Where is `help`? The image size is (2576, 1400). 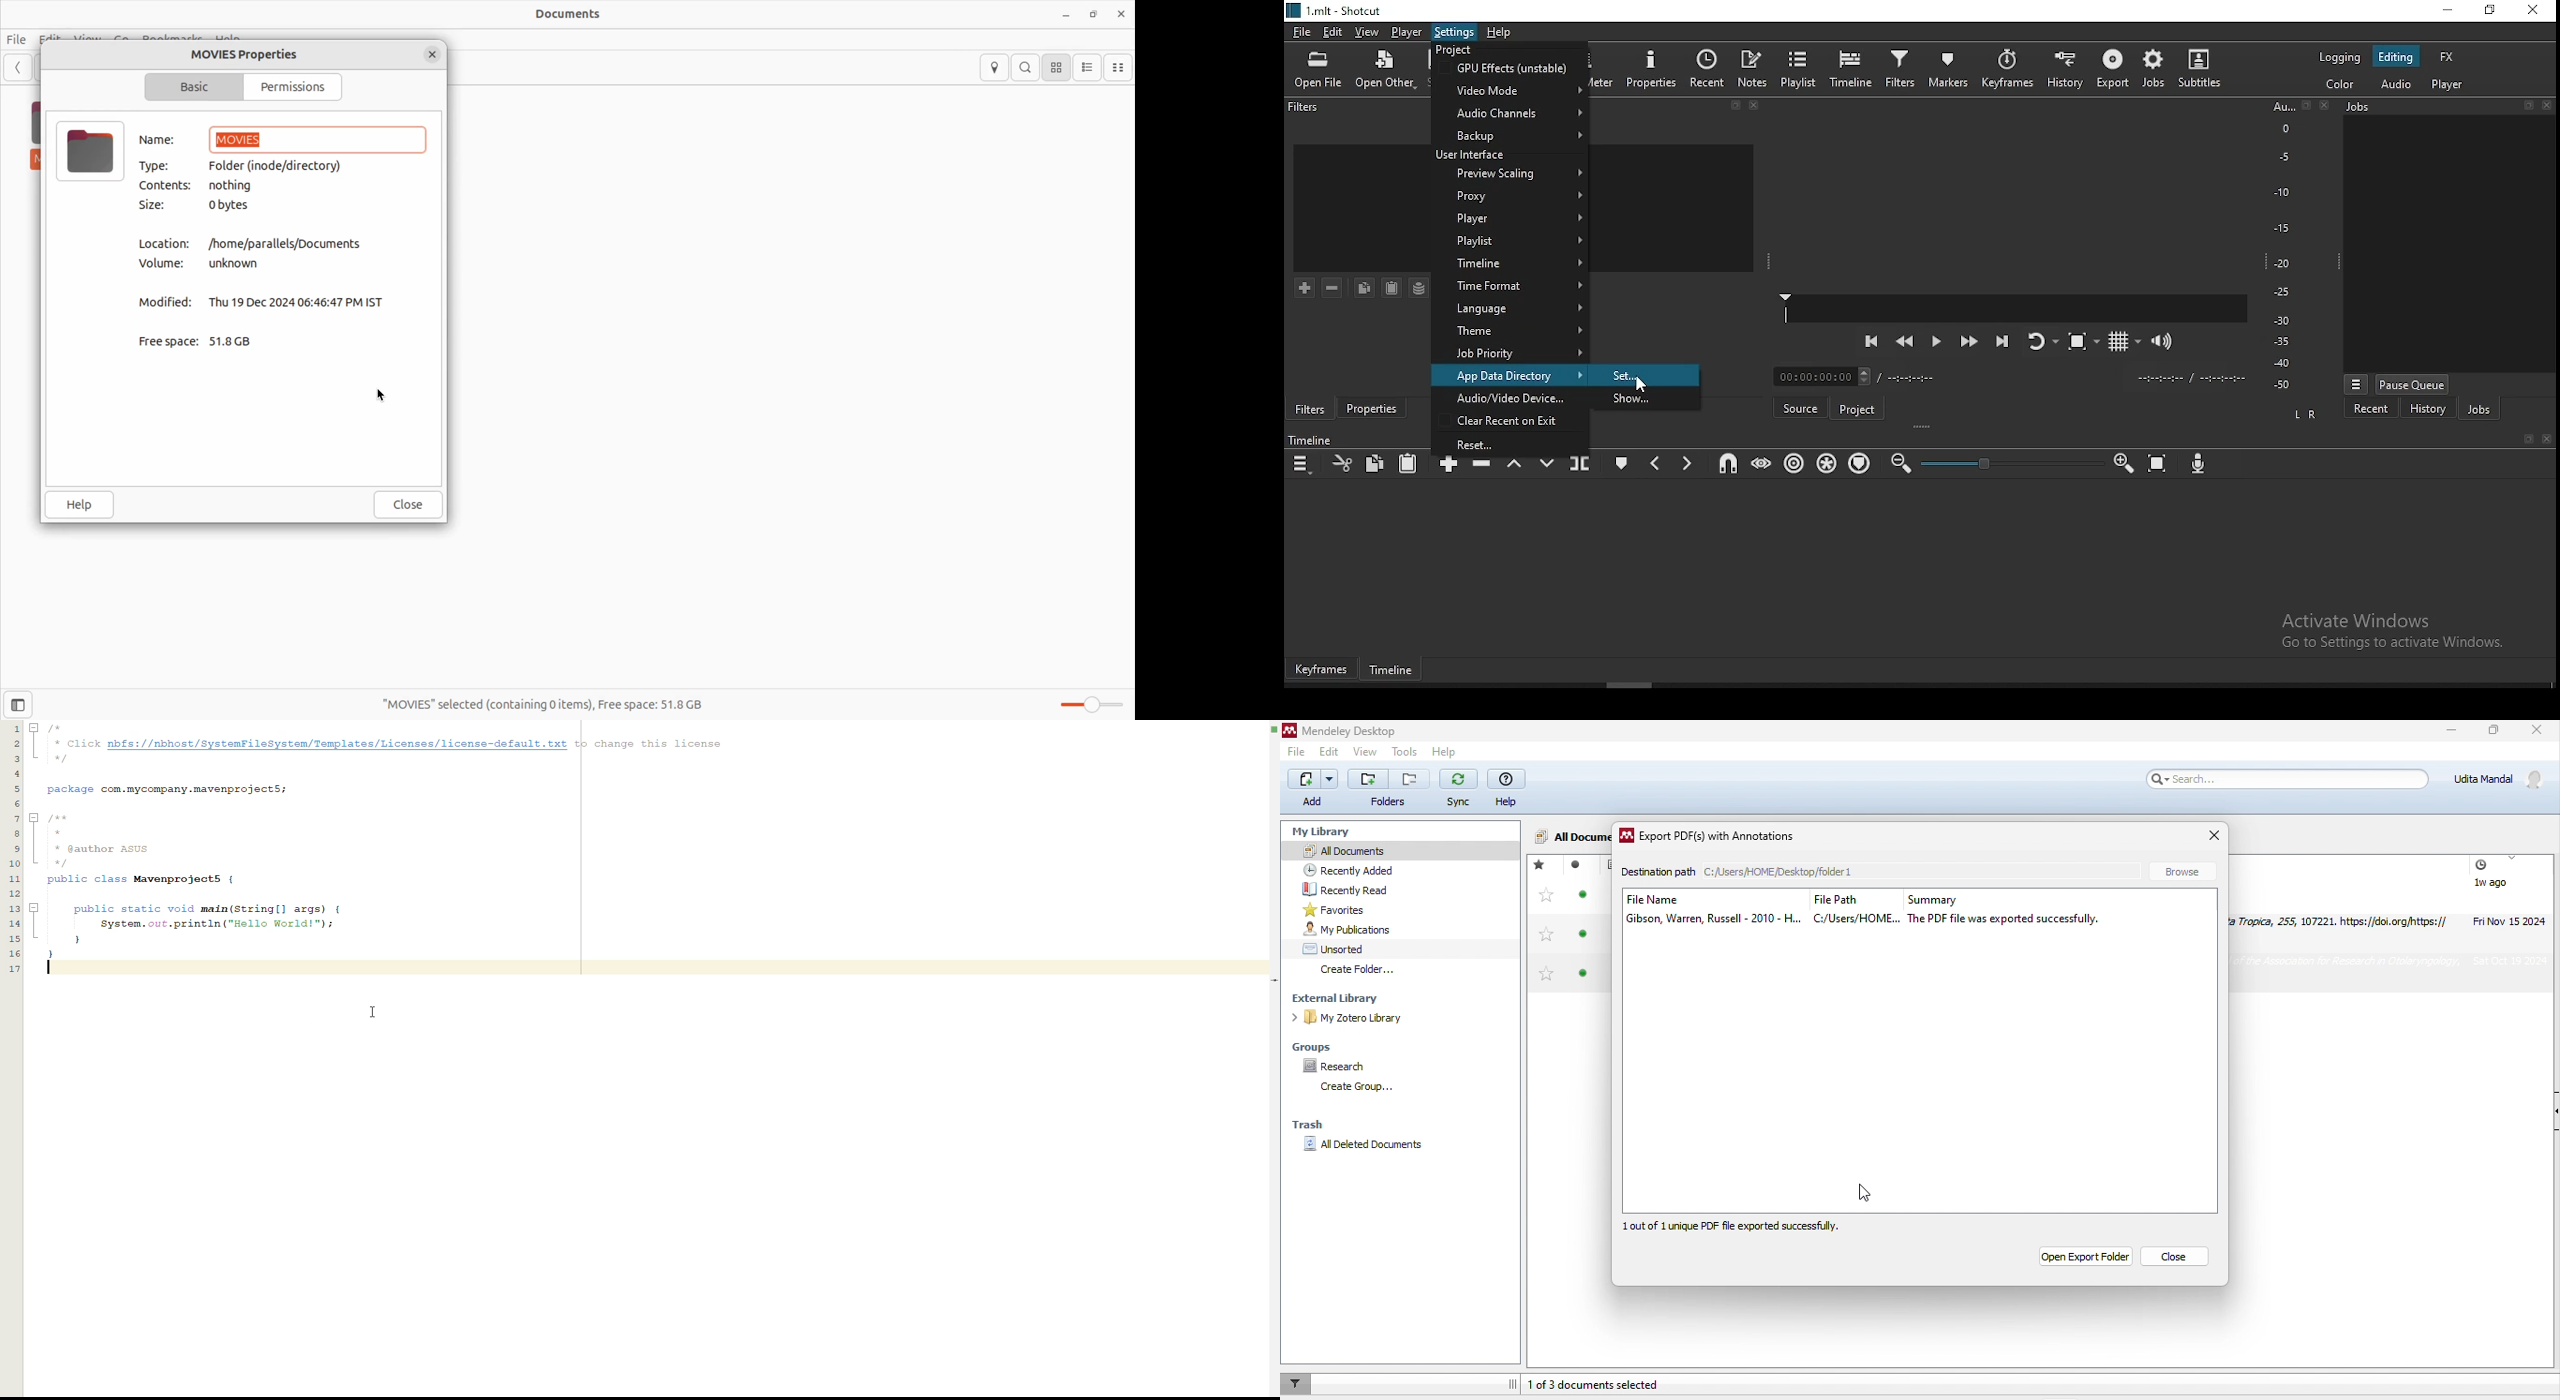 help is located at coordinates (1445, 750).